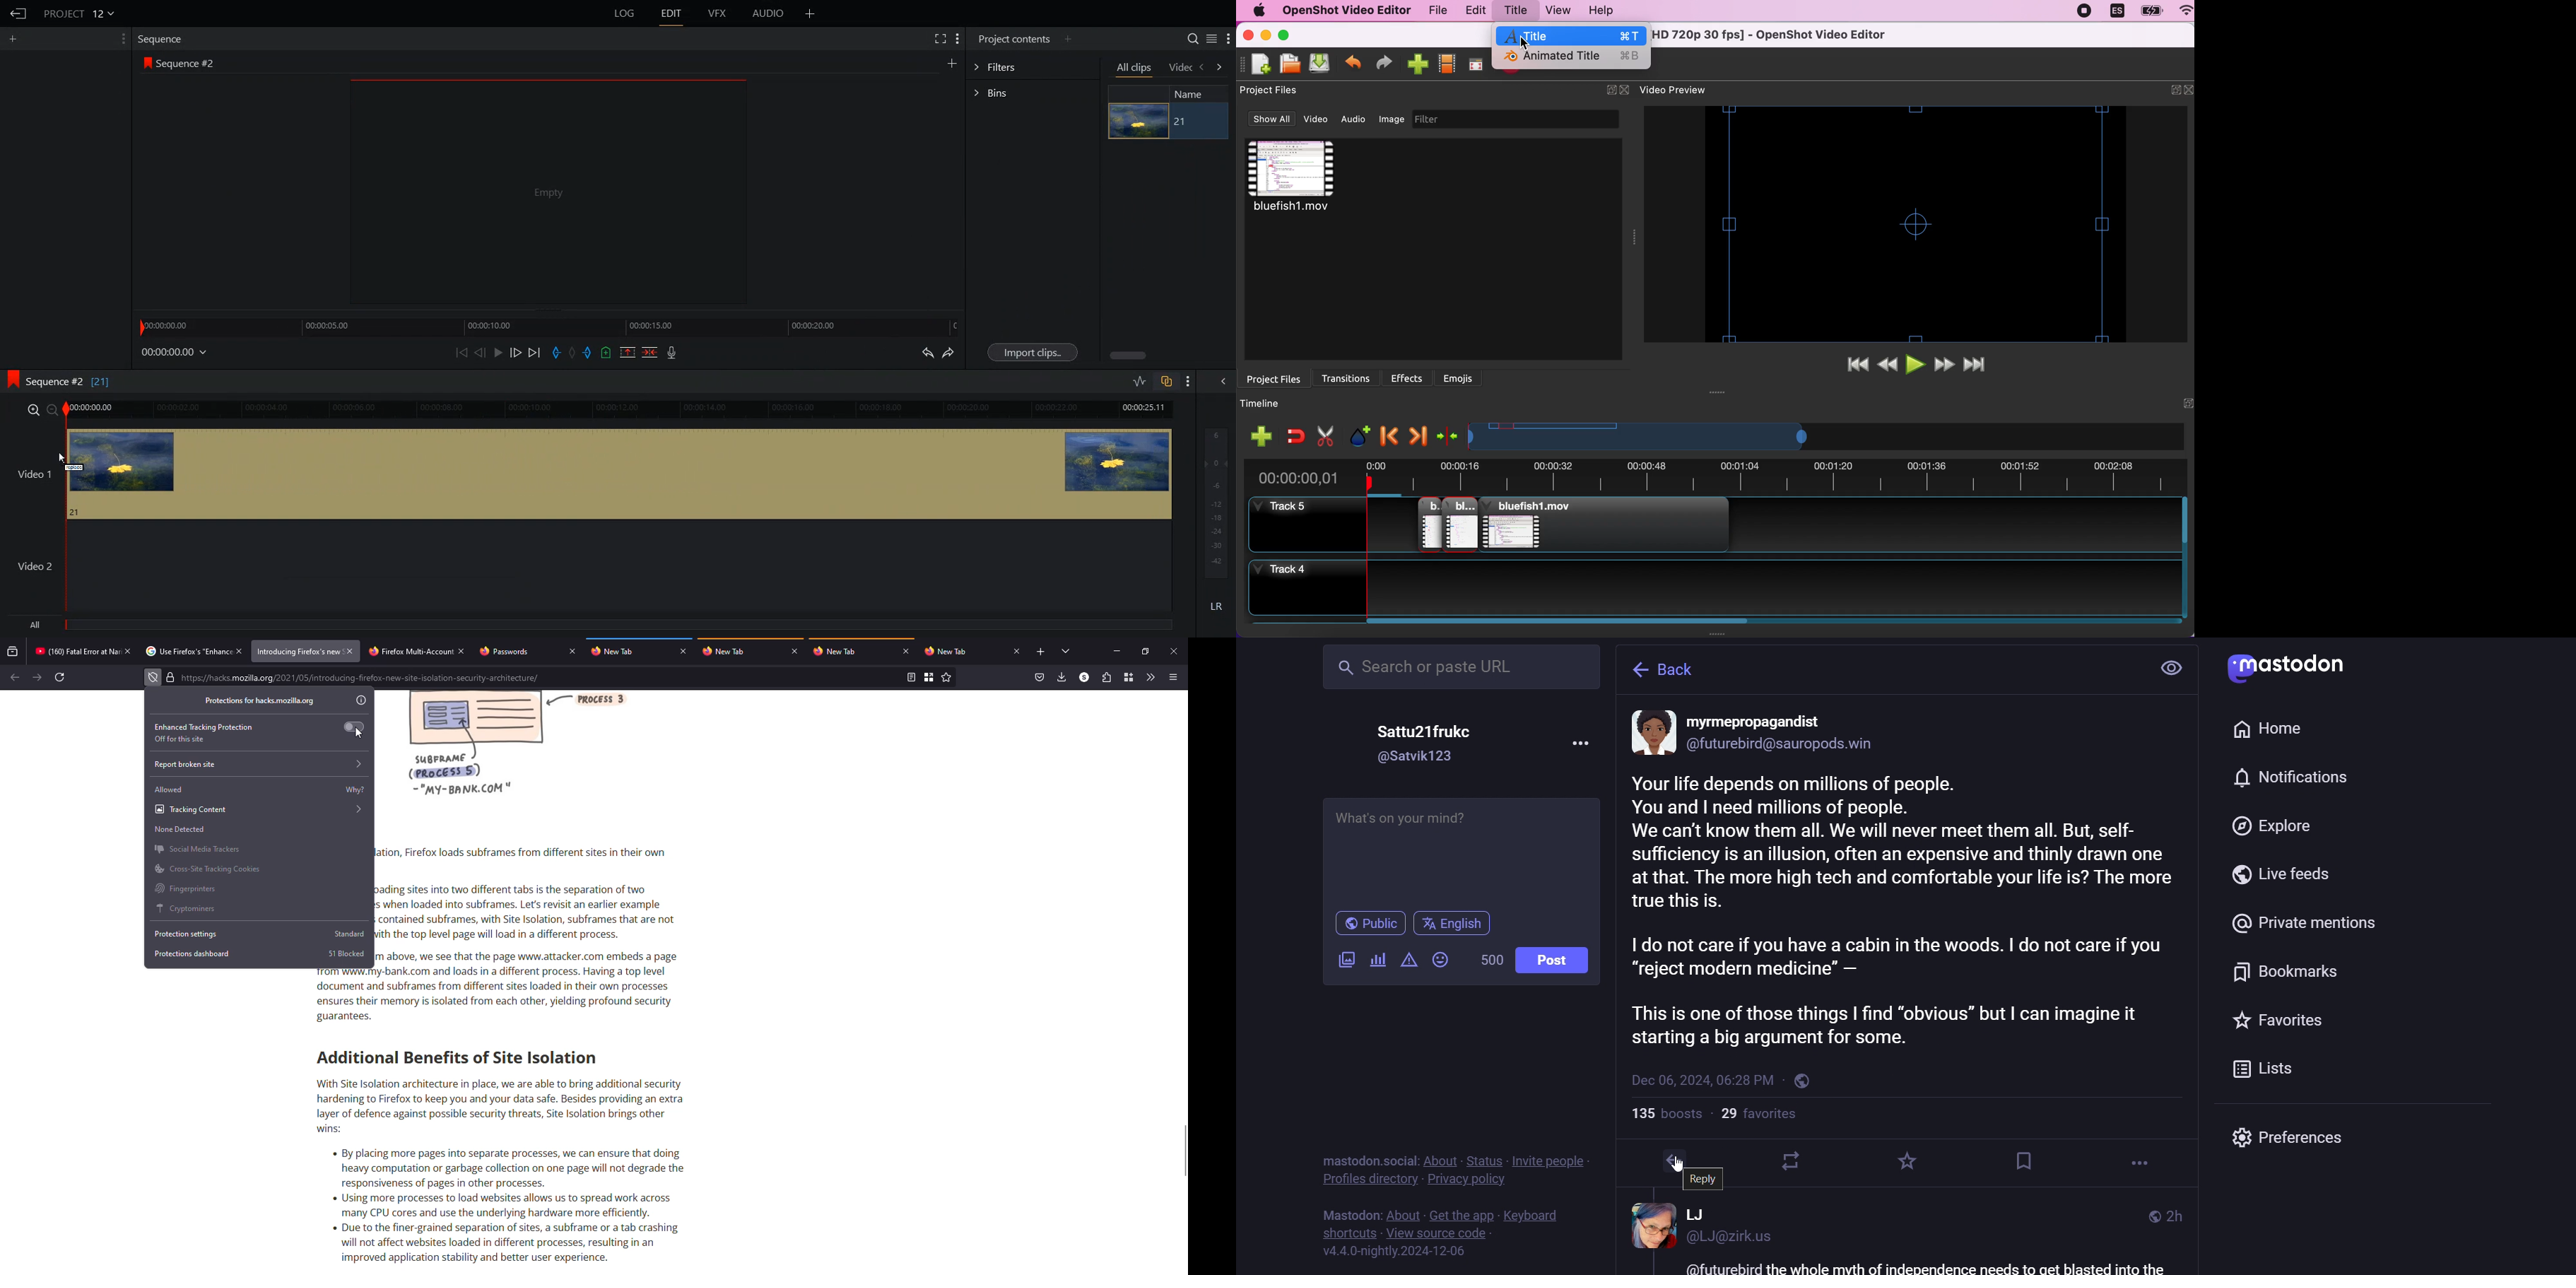  What do you see at coordinates (1442, 959) in the screenshot?
I see `emoji` at bounding box center [1442, 959].